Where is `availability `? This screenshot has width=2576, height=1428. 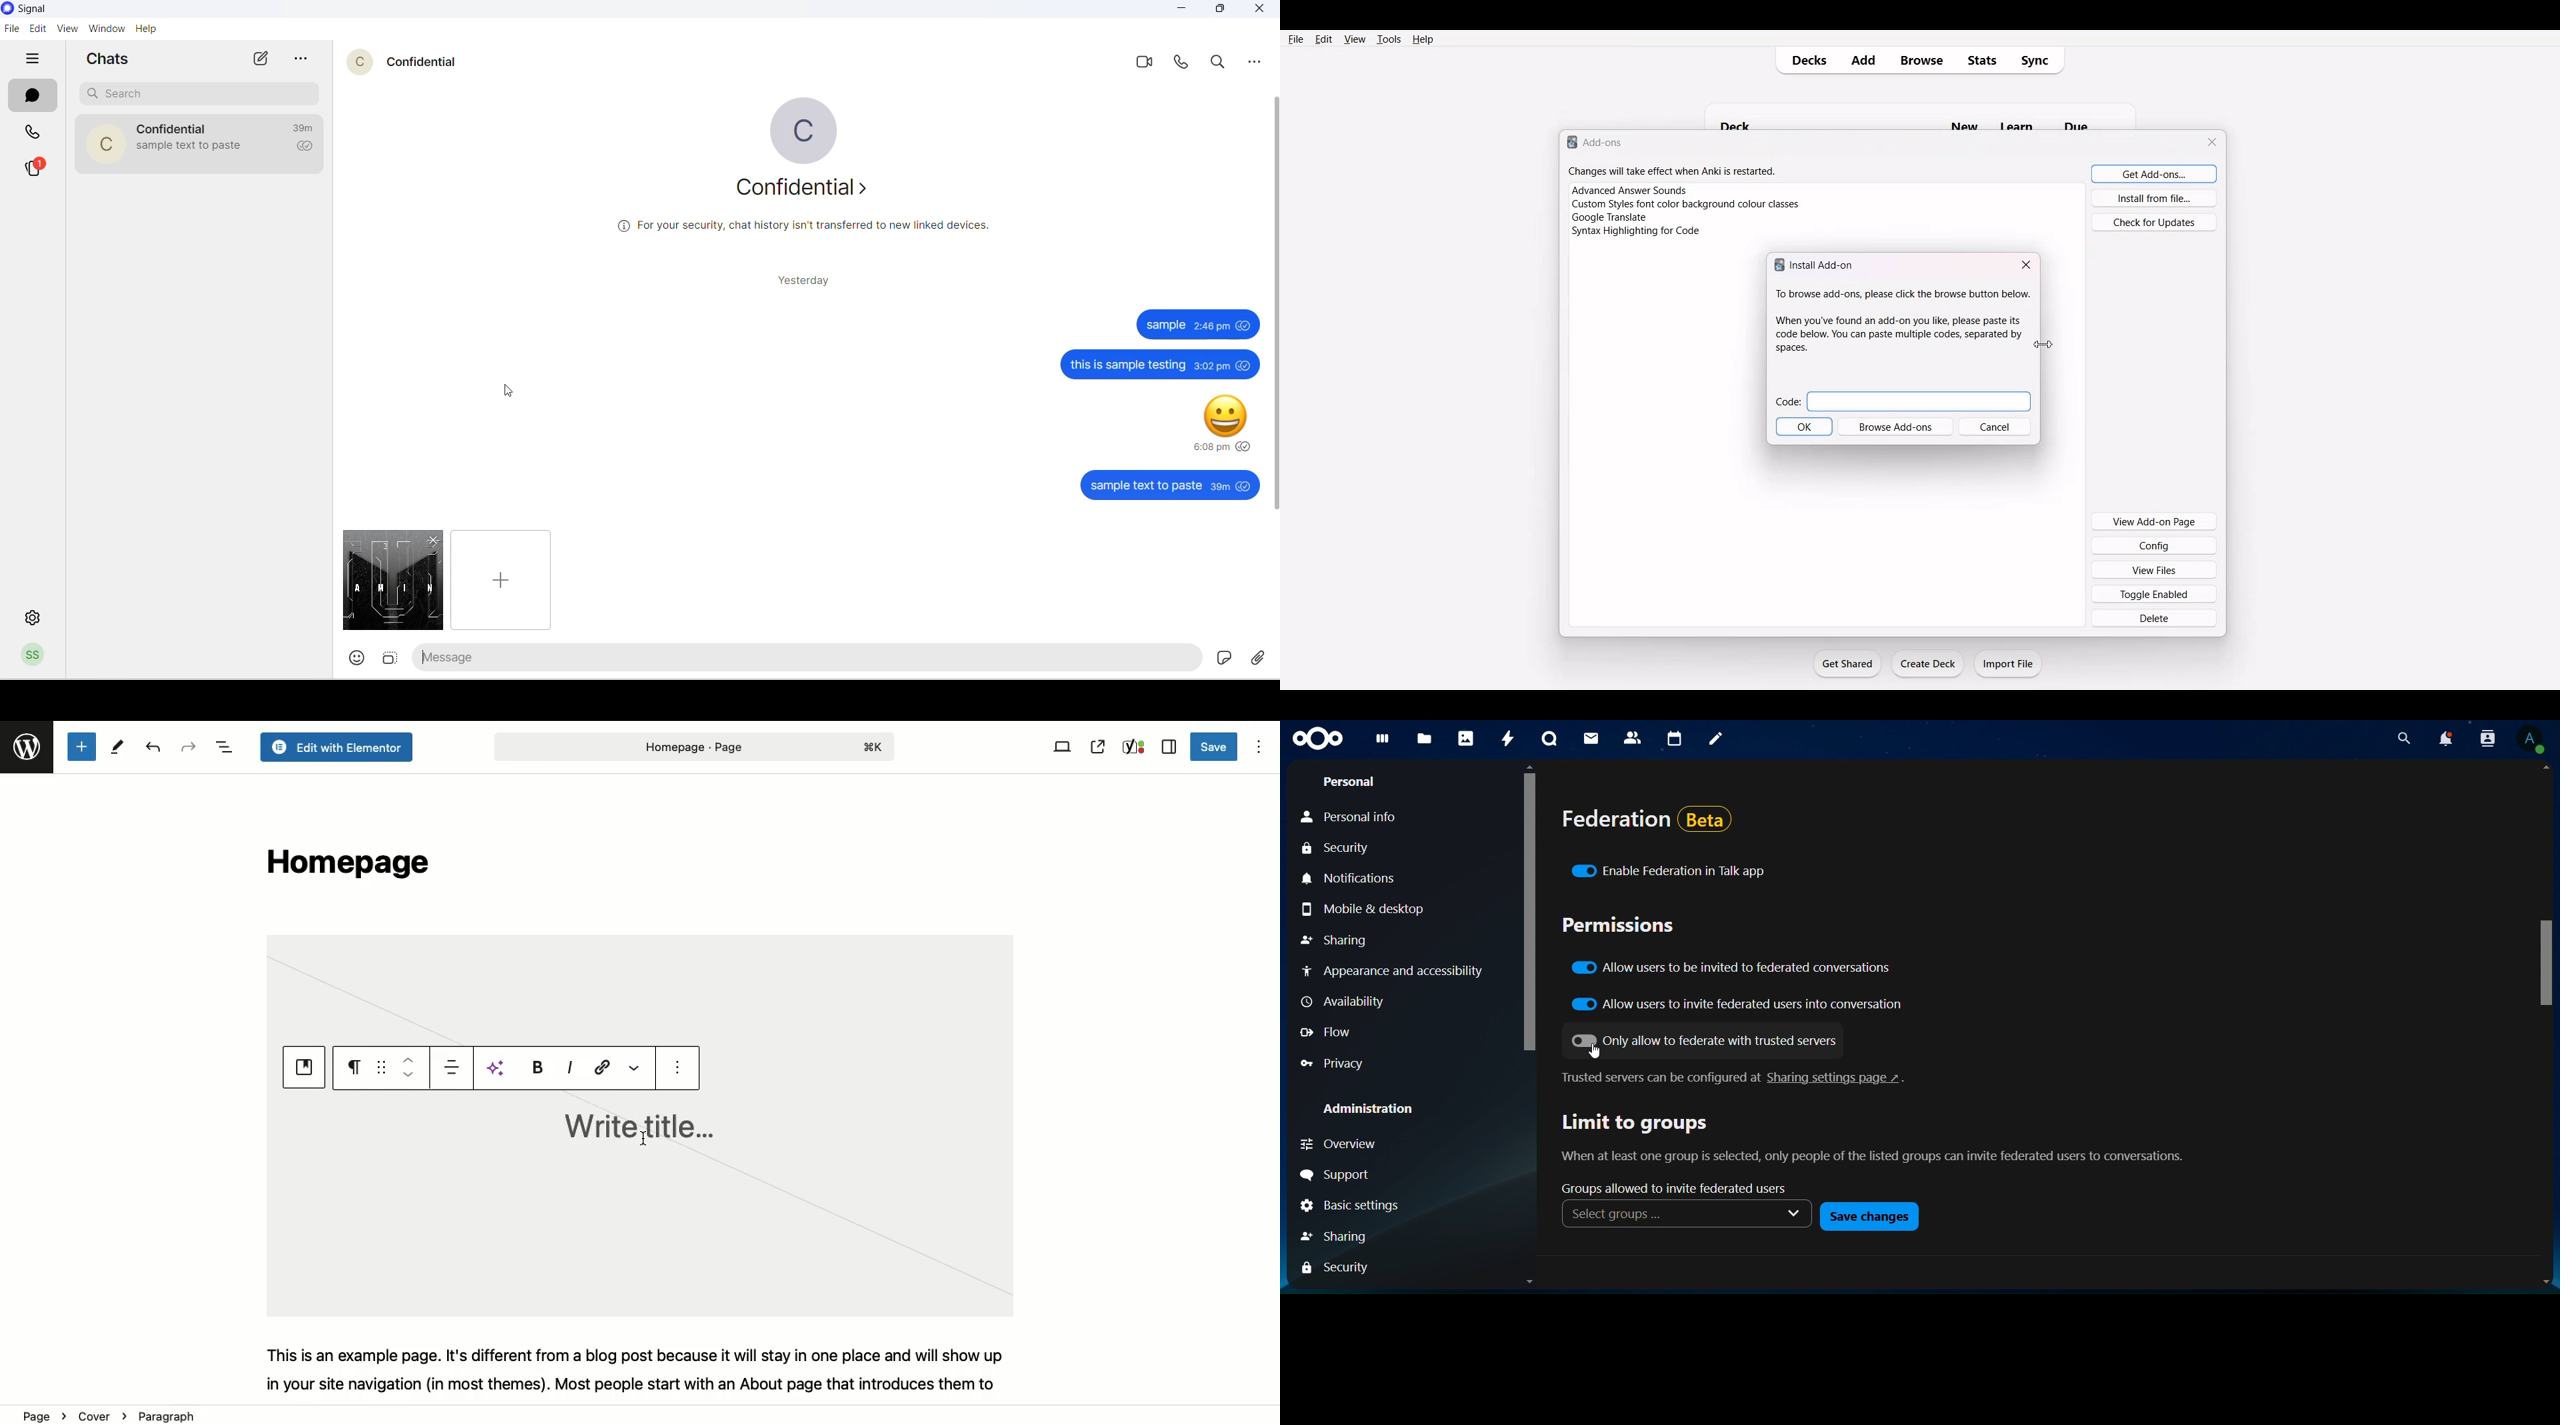 availability  is located at coordinates (1343, 1003).